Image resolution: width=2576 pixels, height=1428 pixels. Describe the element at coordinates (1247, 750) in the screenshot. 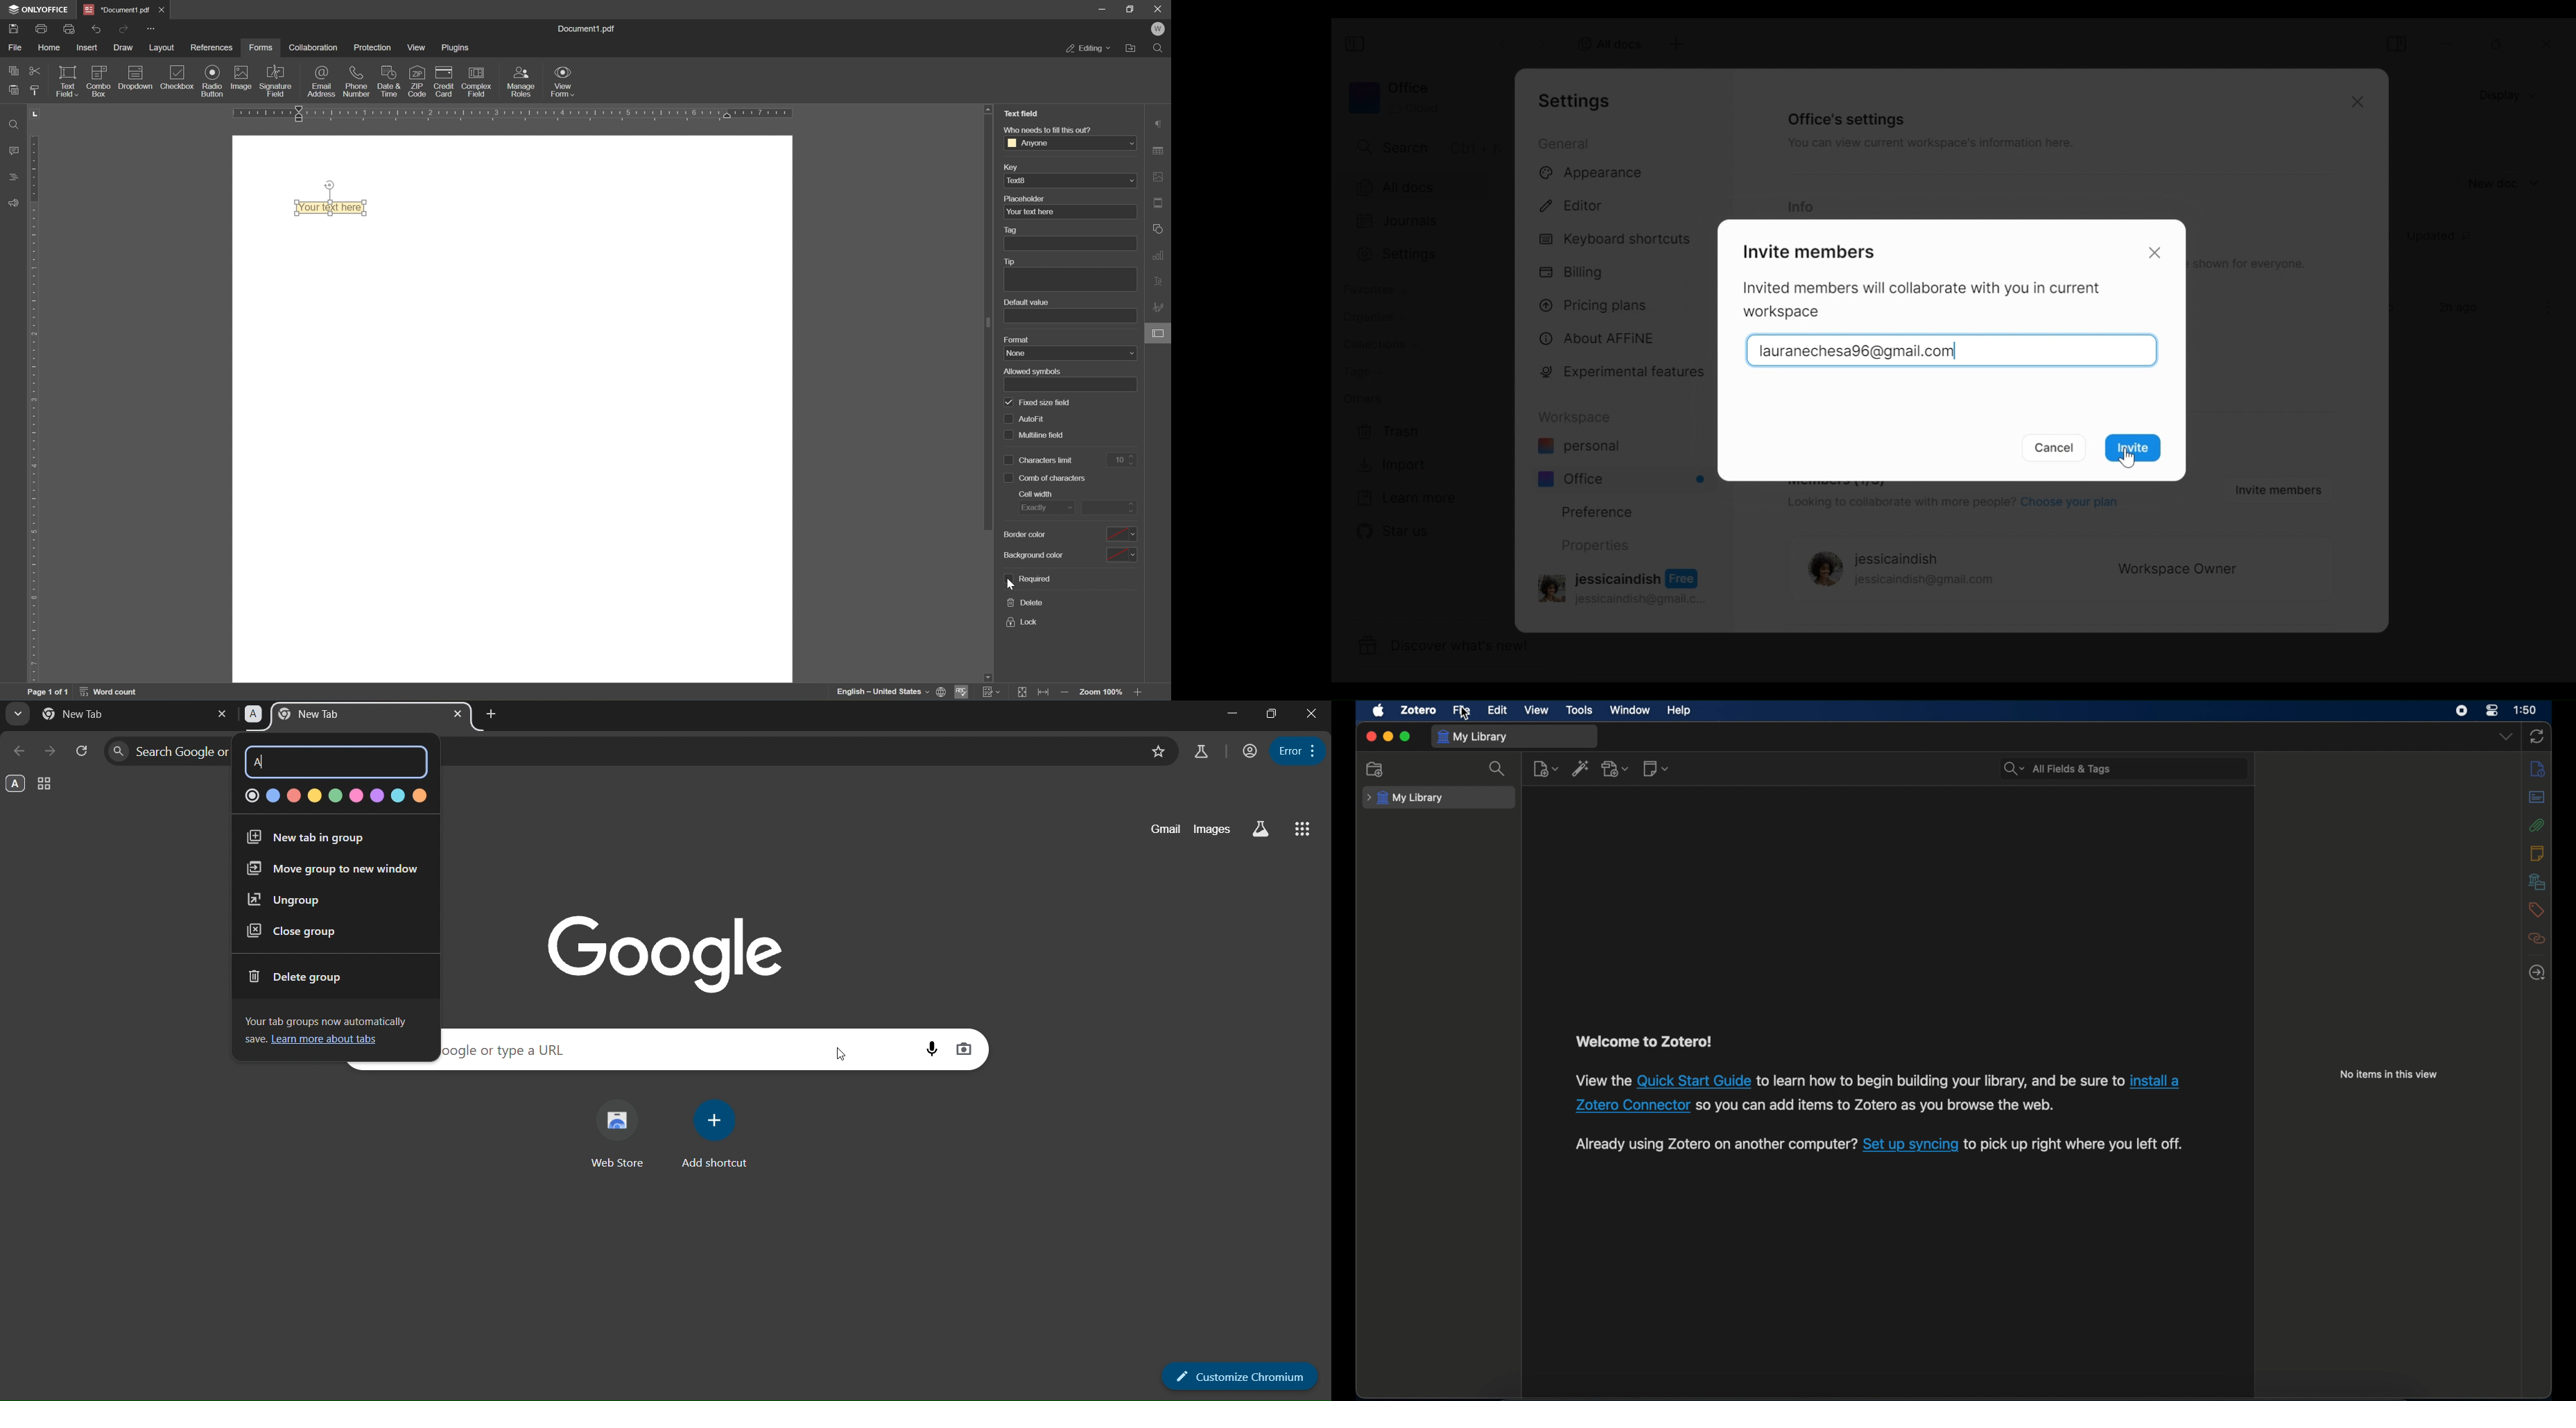

I see `account` at that location.